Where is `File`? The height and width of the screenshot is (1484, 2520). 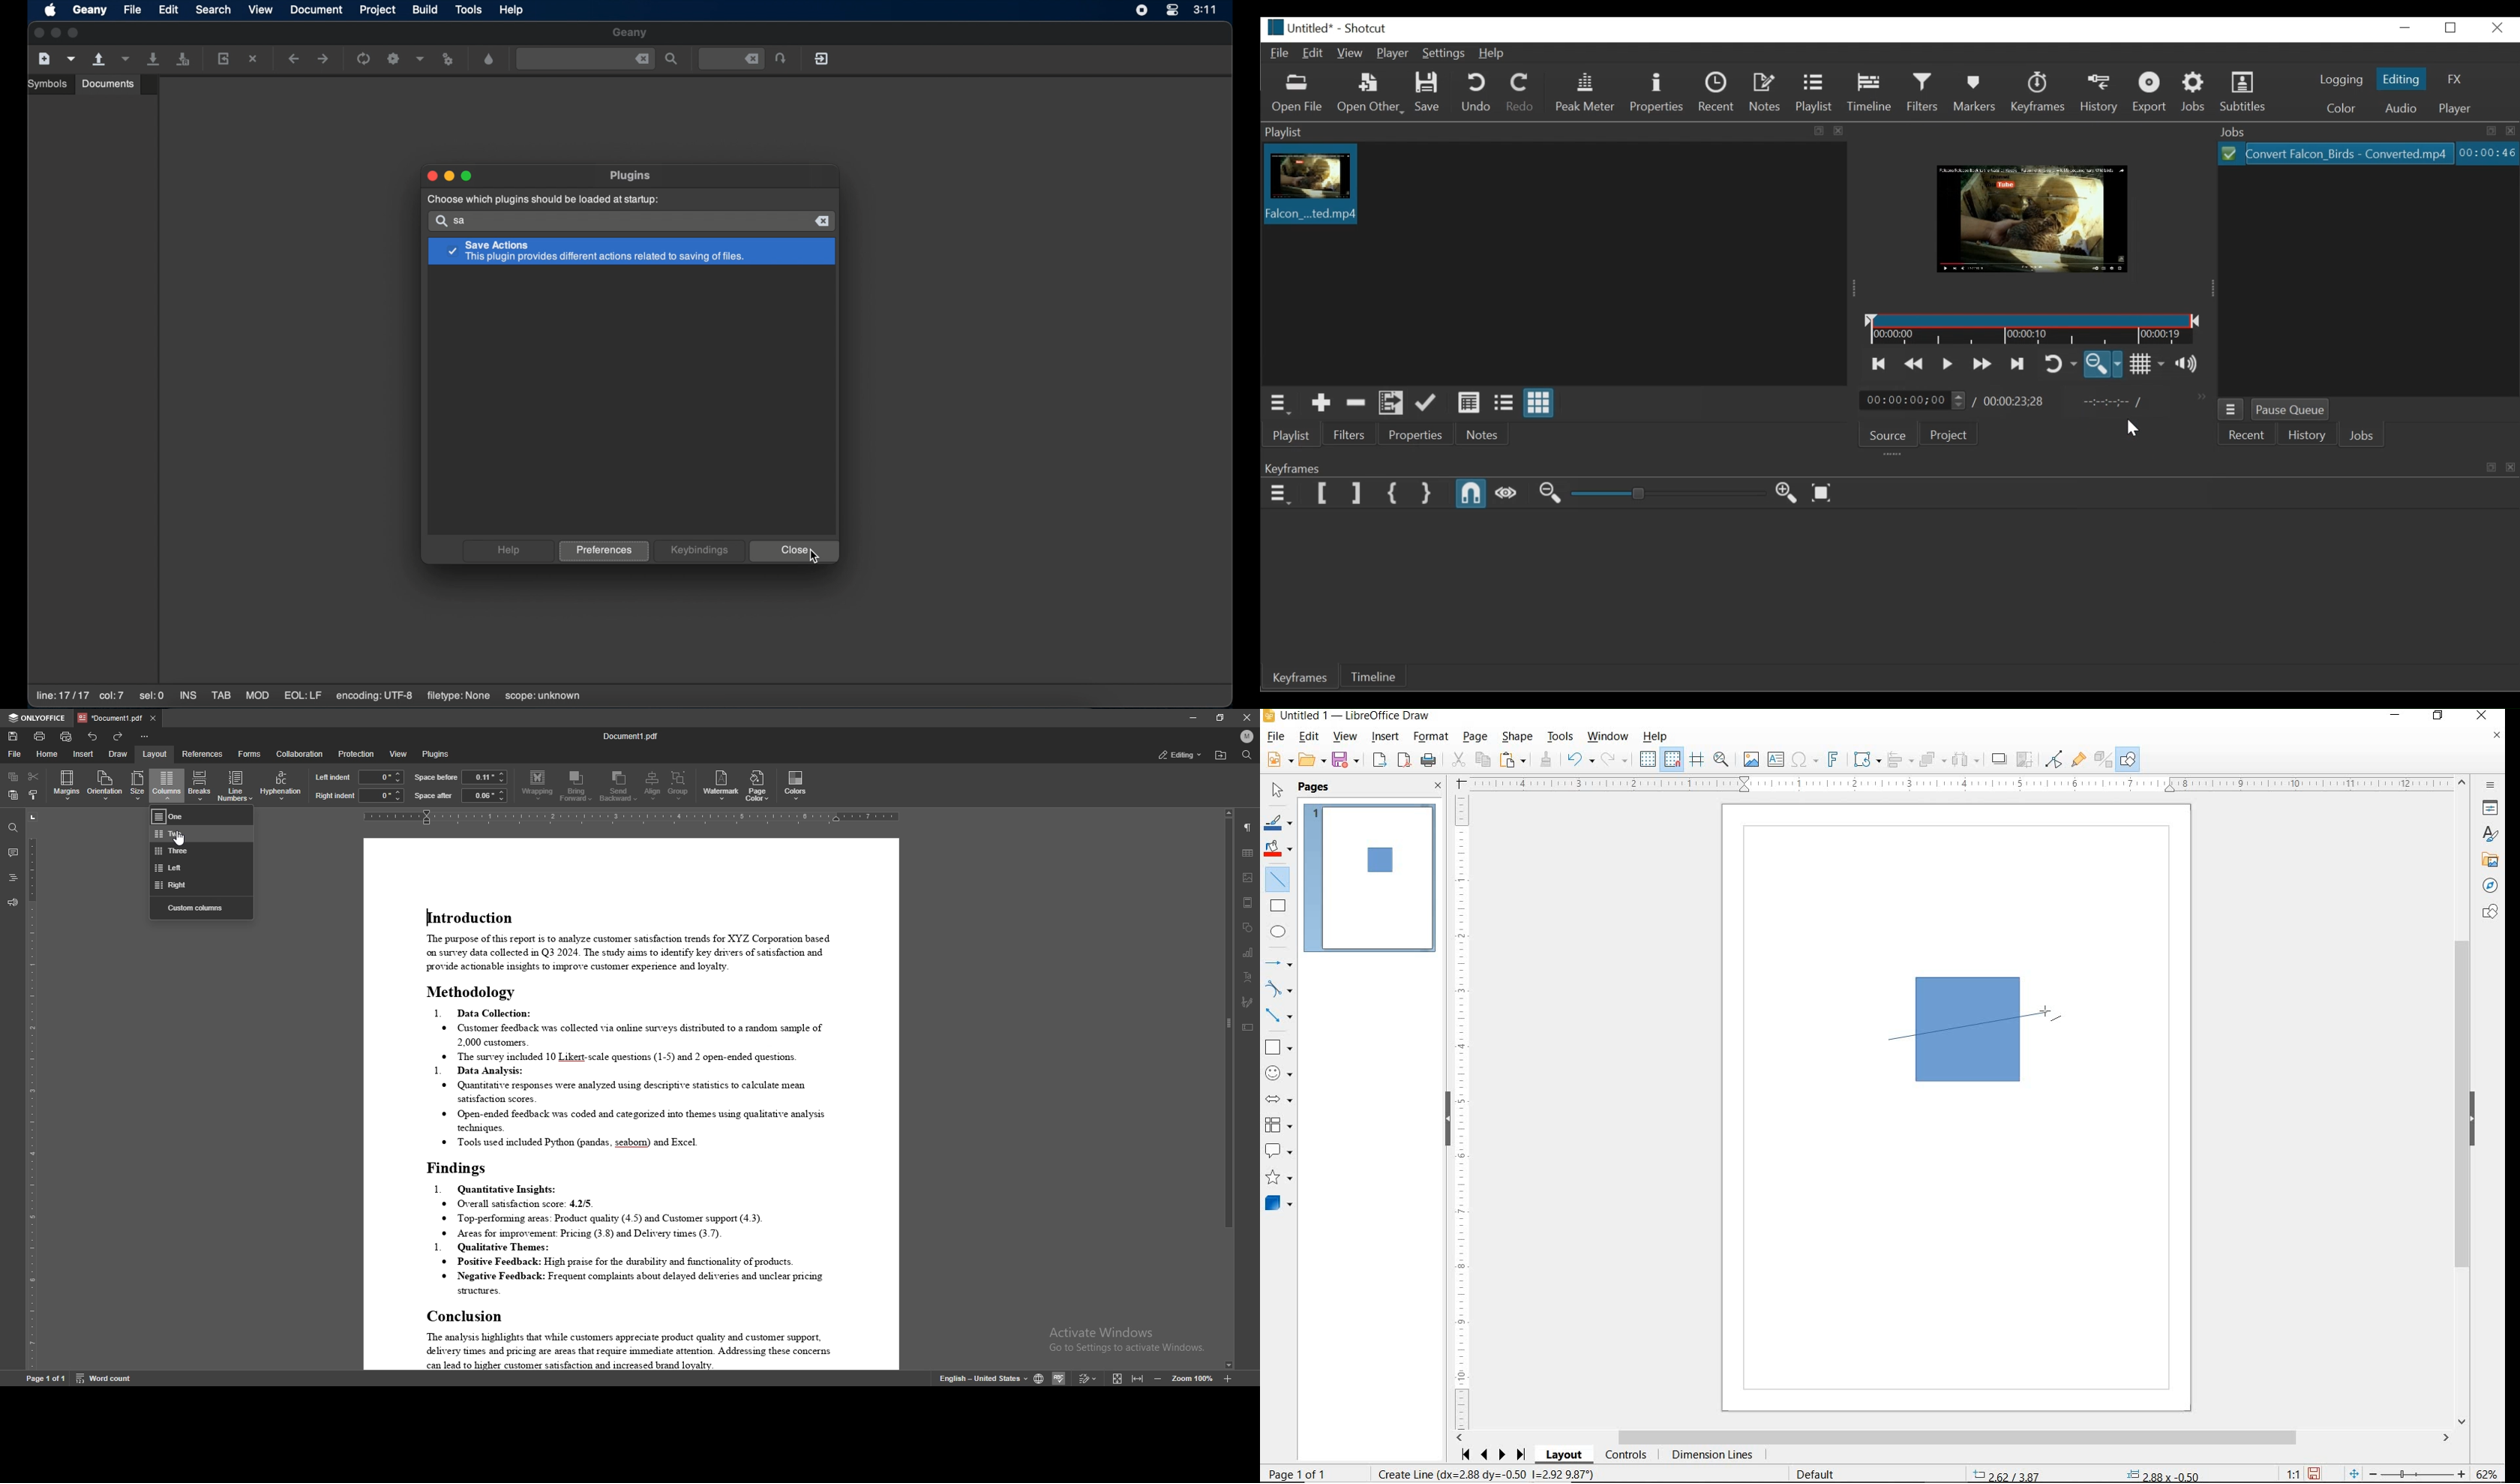
File is located at coordinates (2334, 154).